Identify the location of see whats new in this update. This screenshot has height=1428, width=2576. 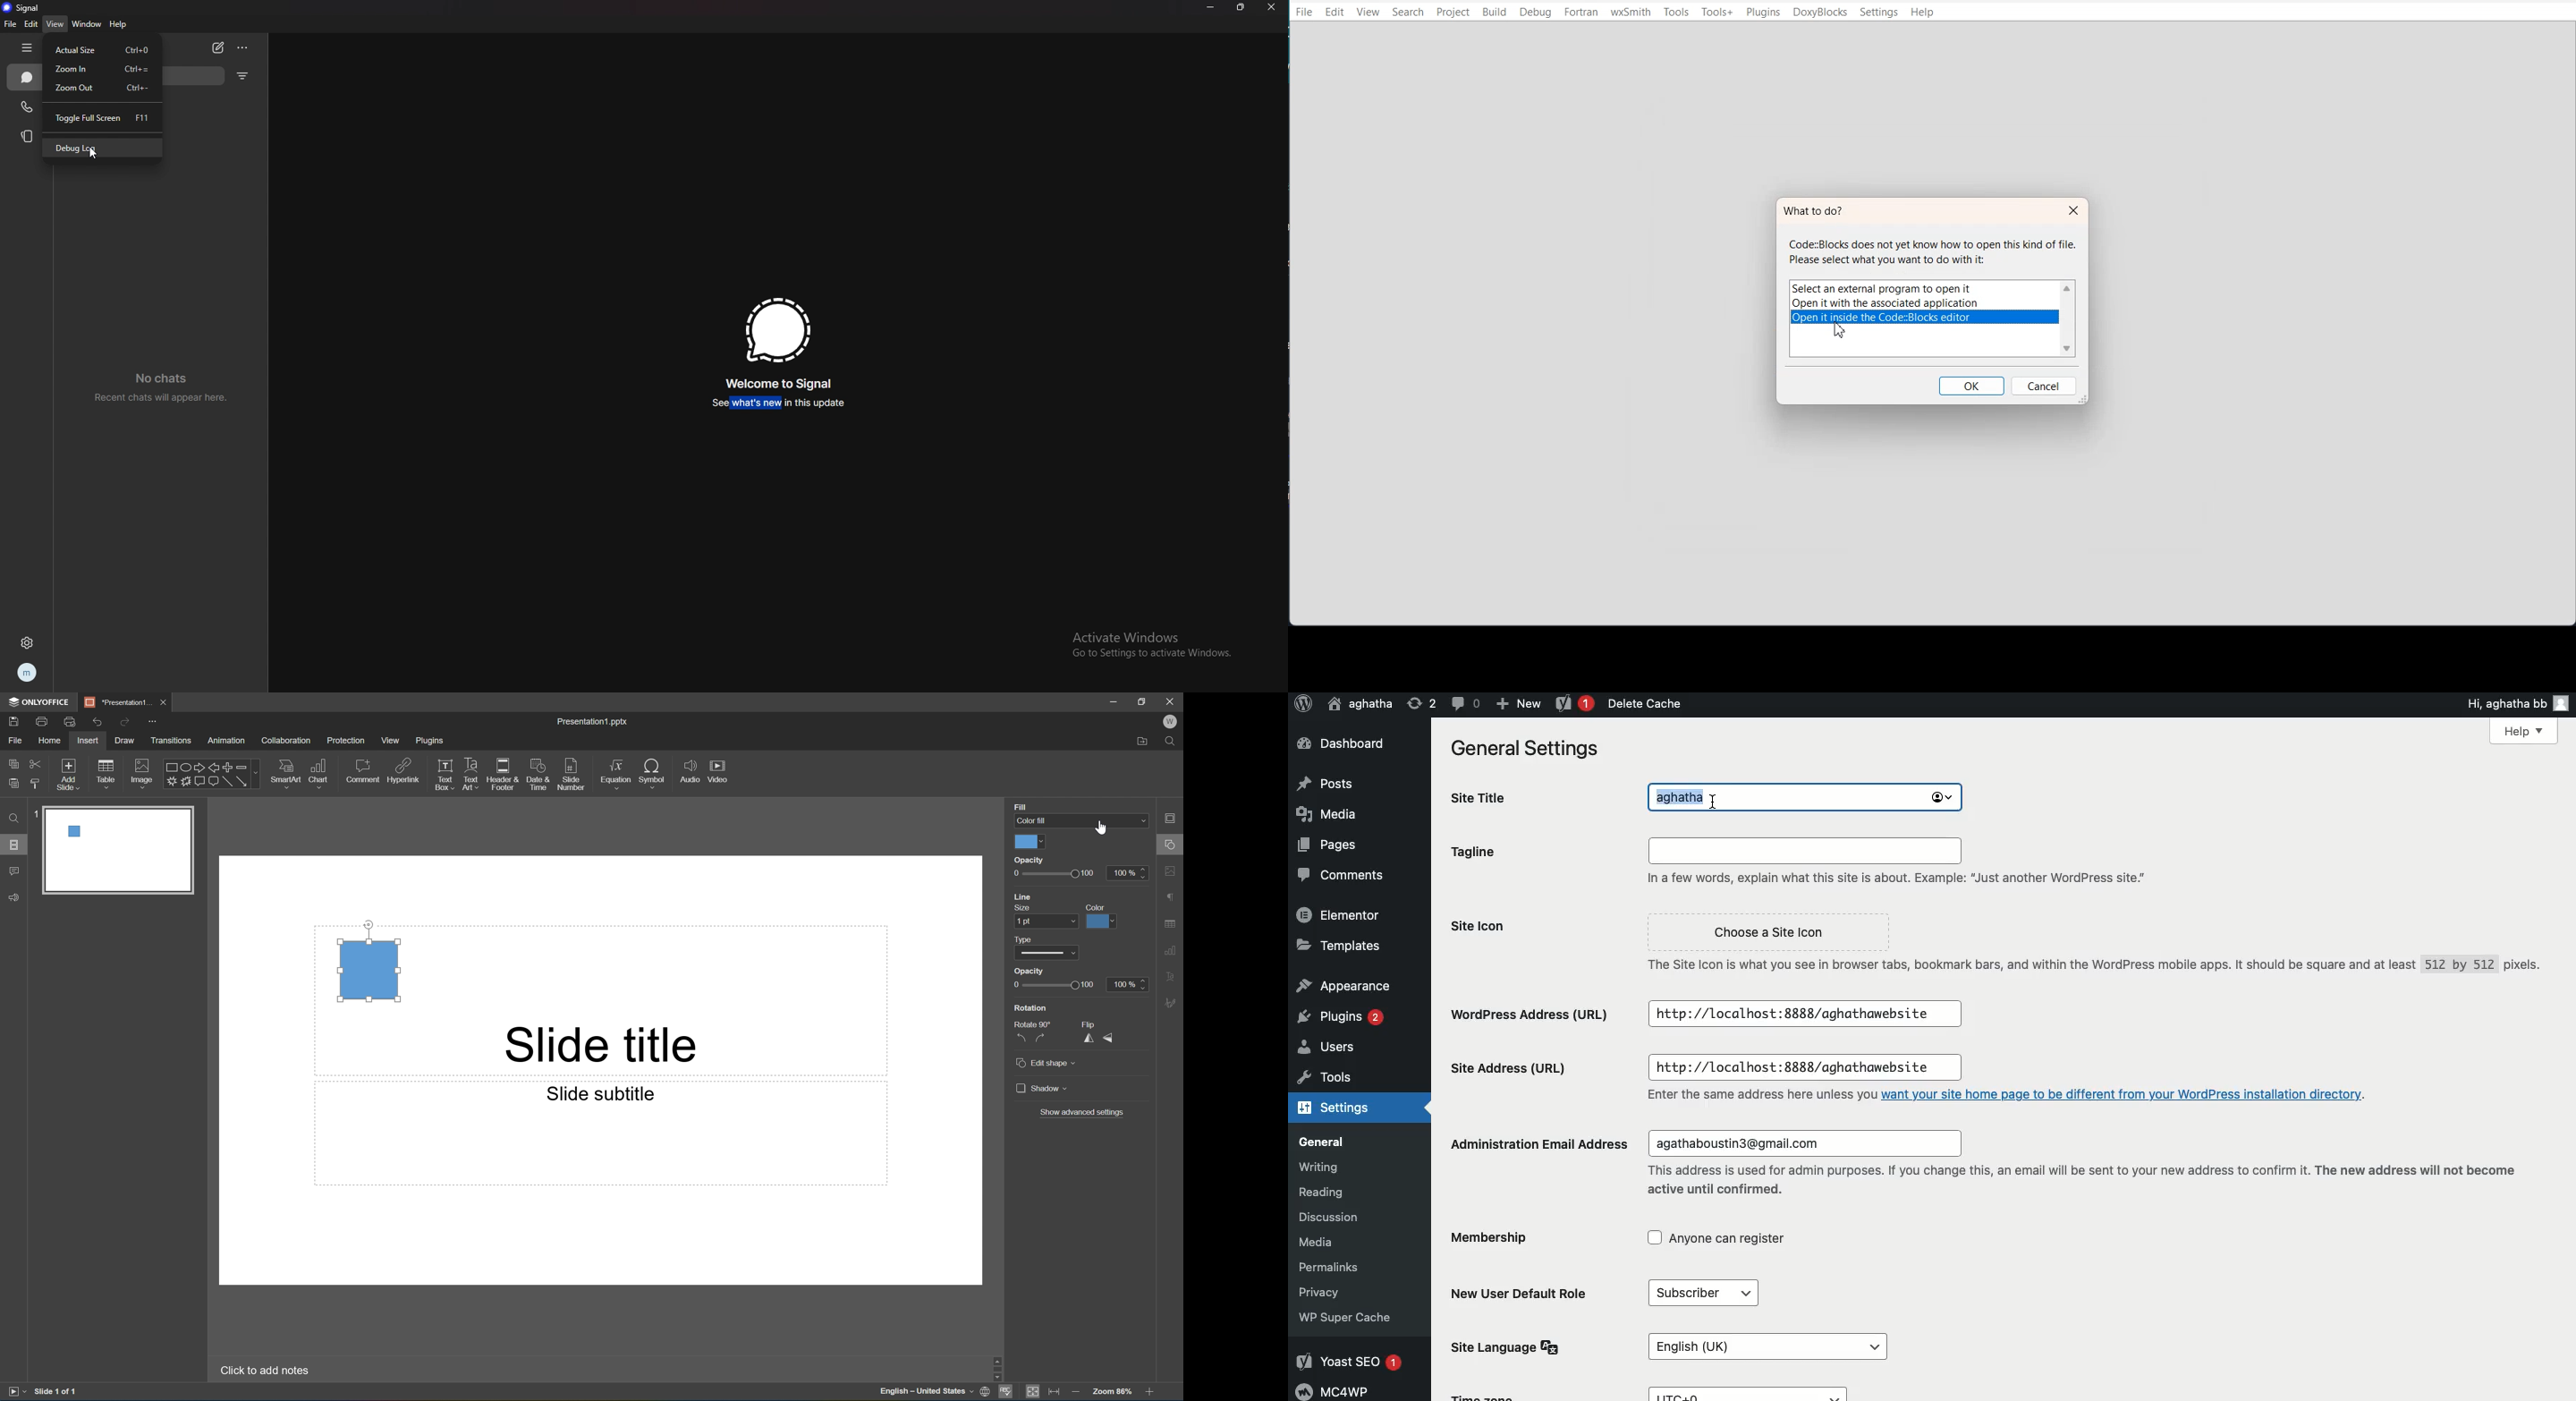
(778, 401).